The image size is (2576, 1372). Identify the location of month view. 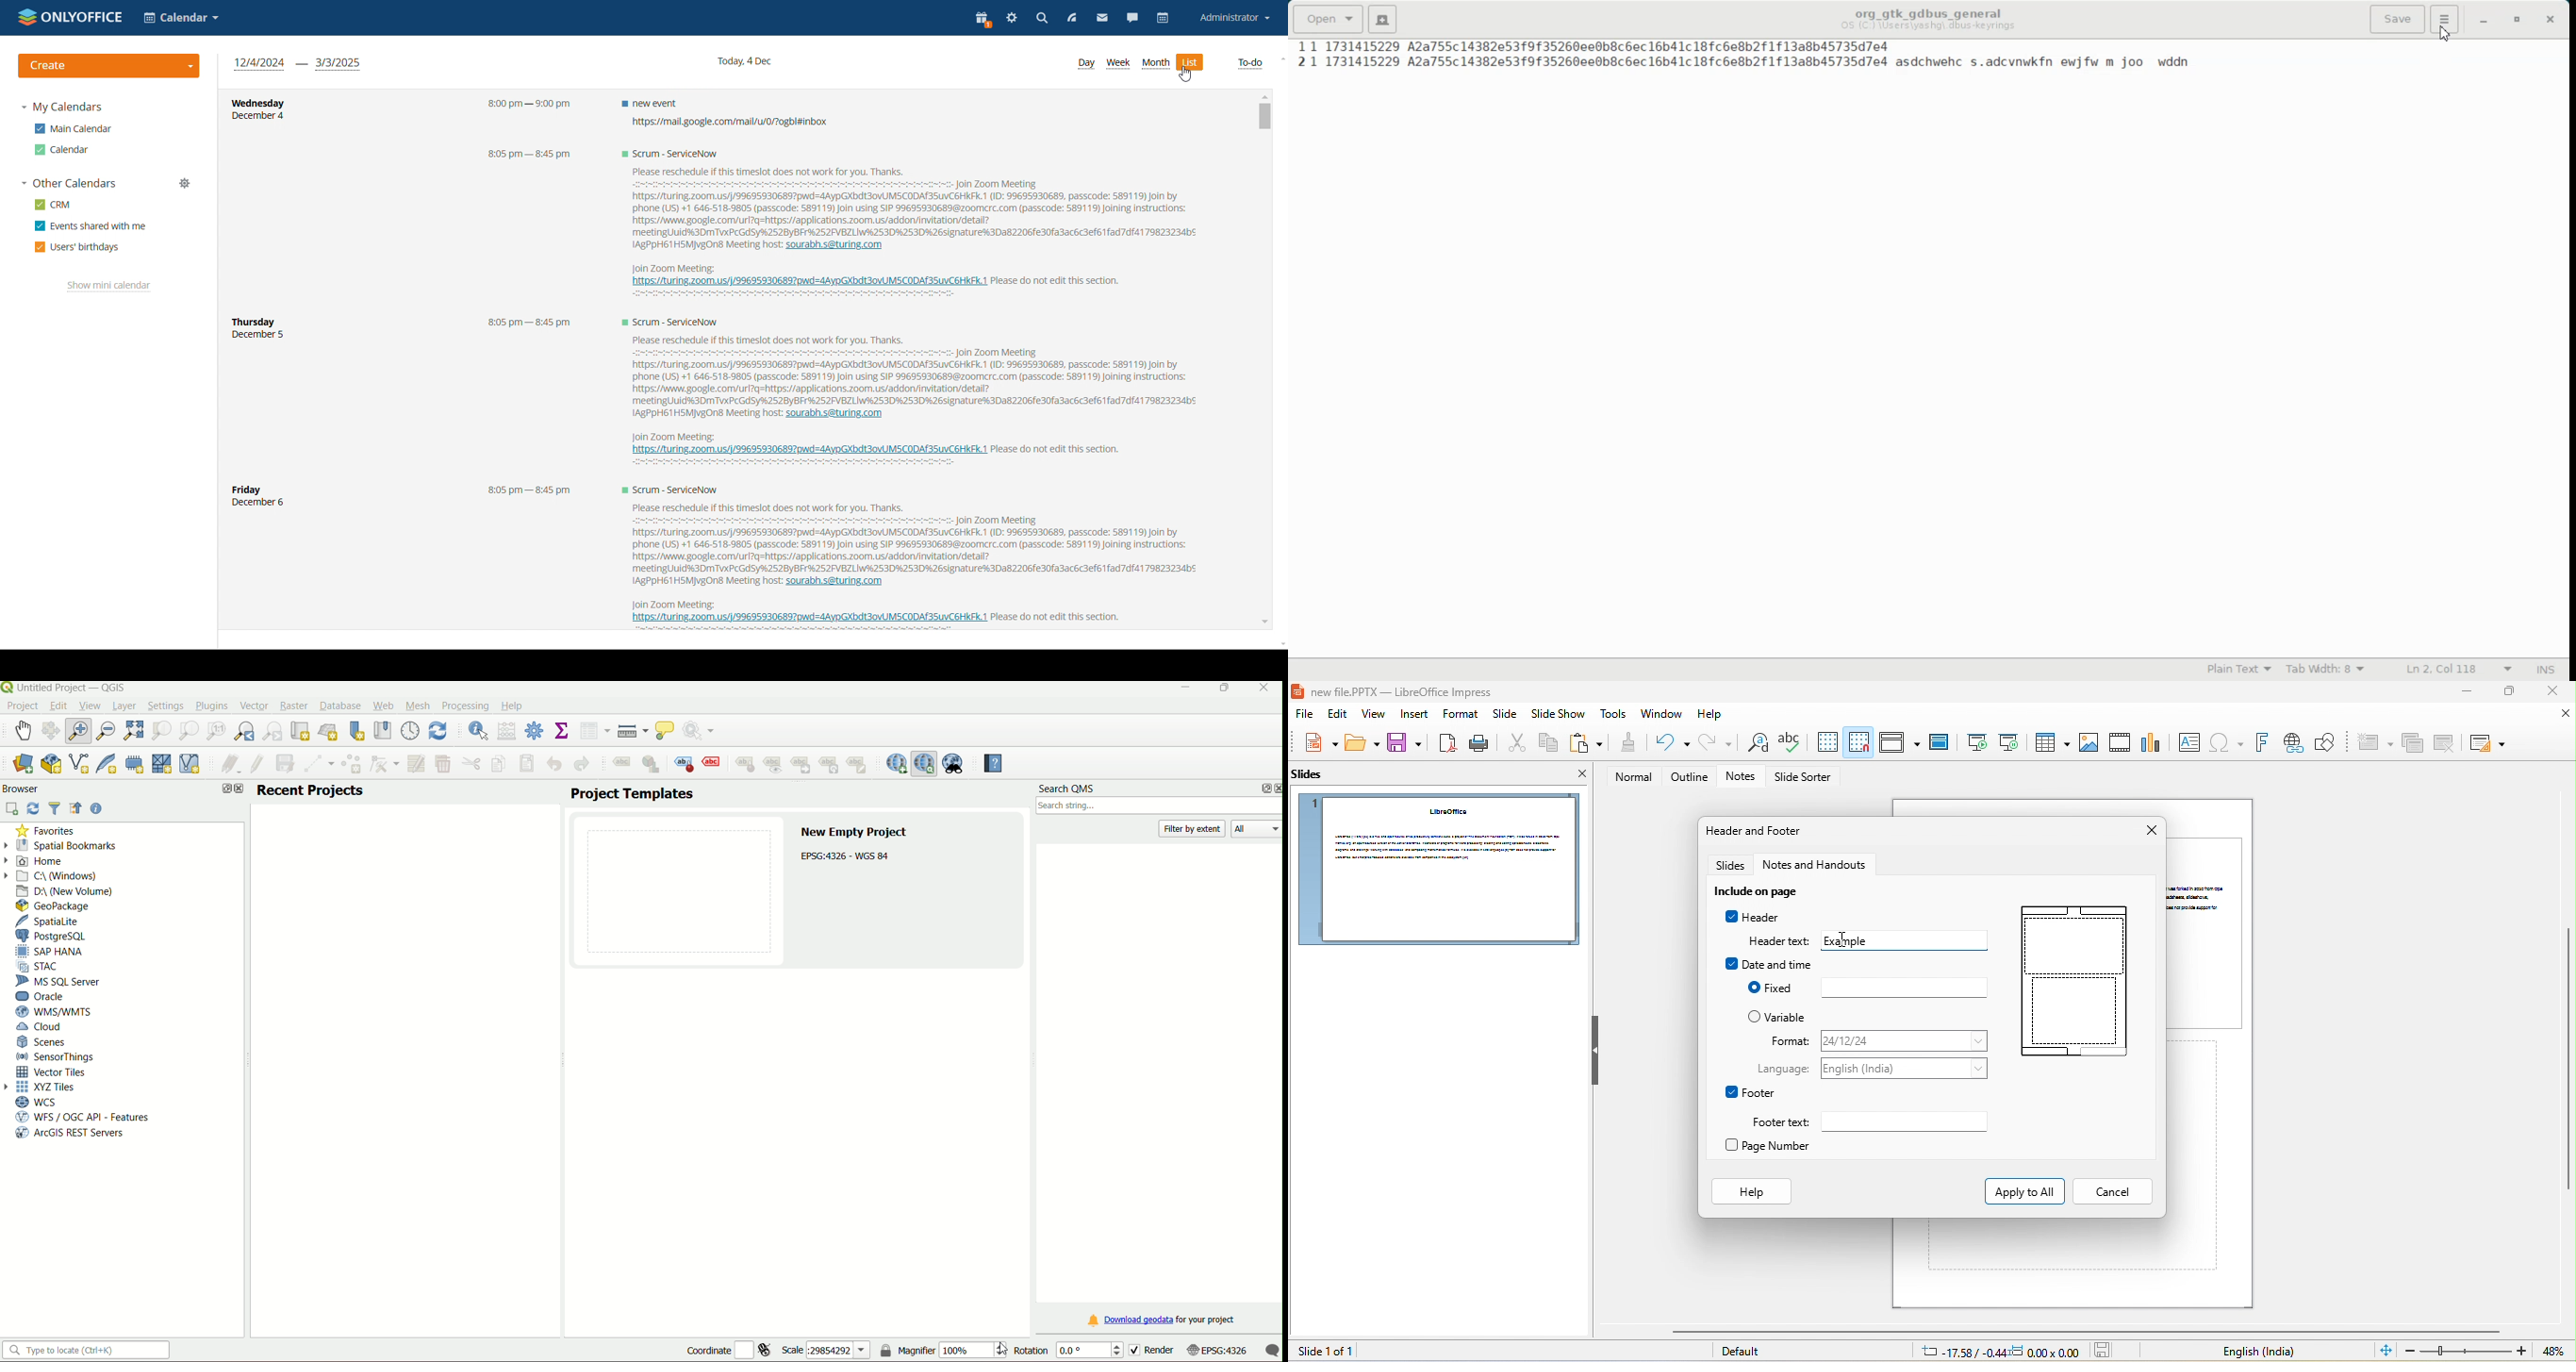
(1156, 62).